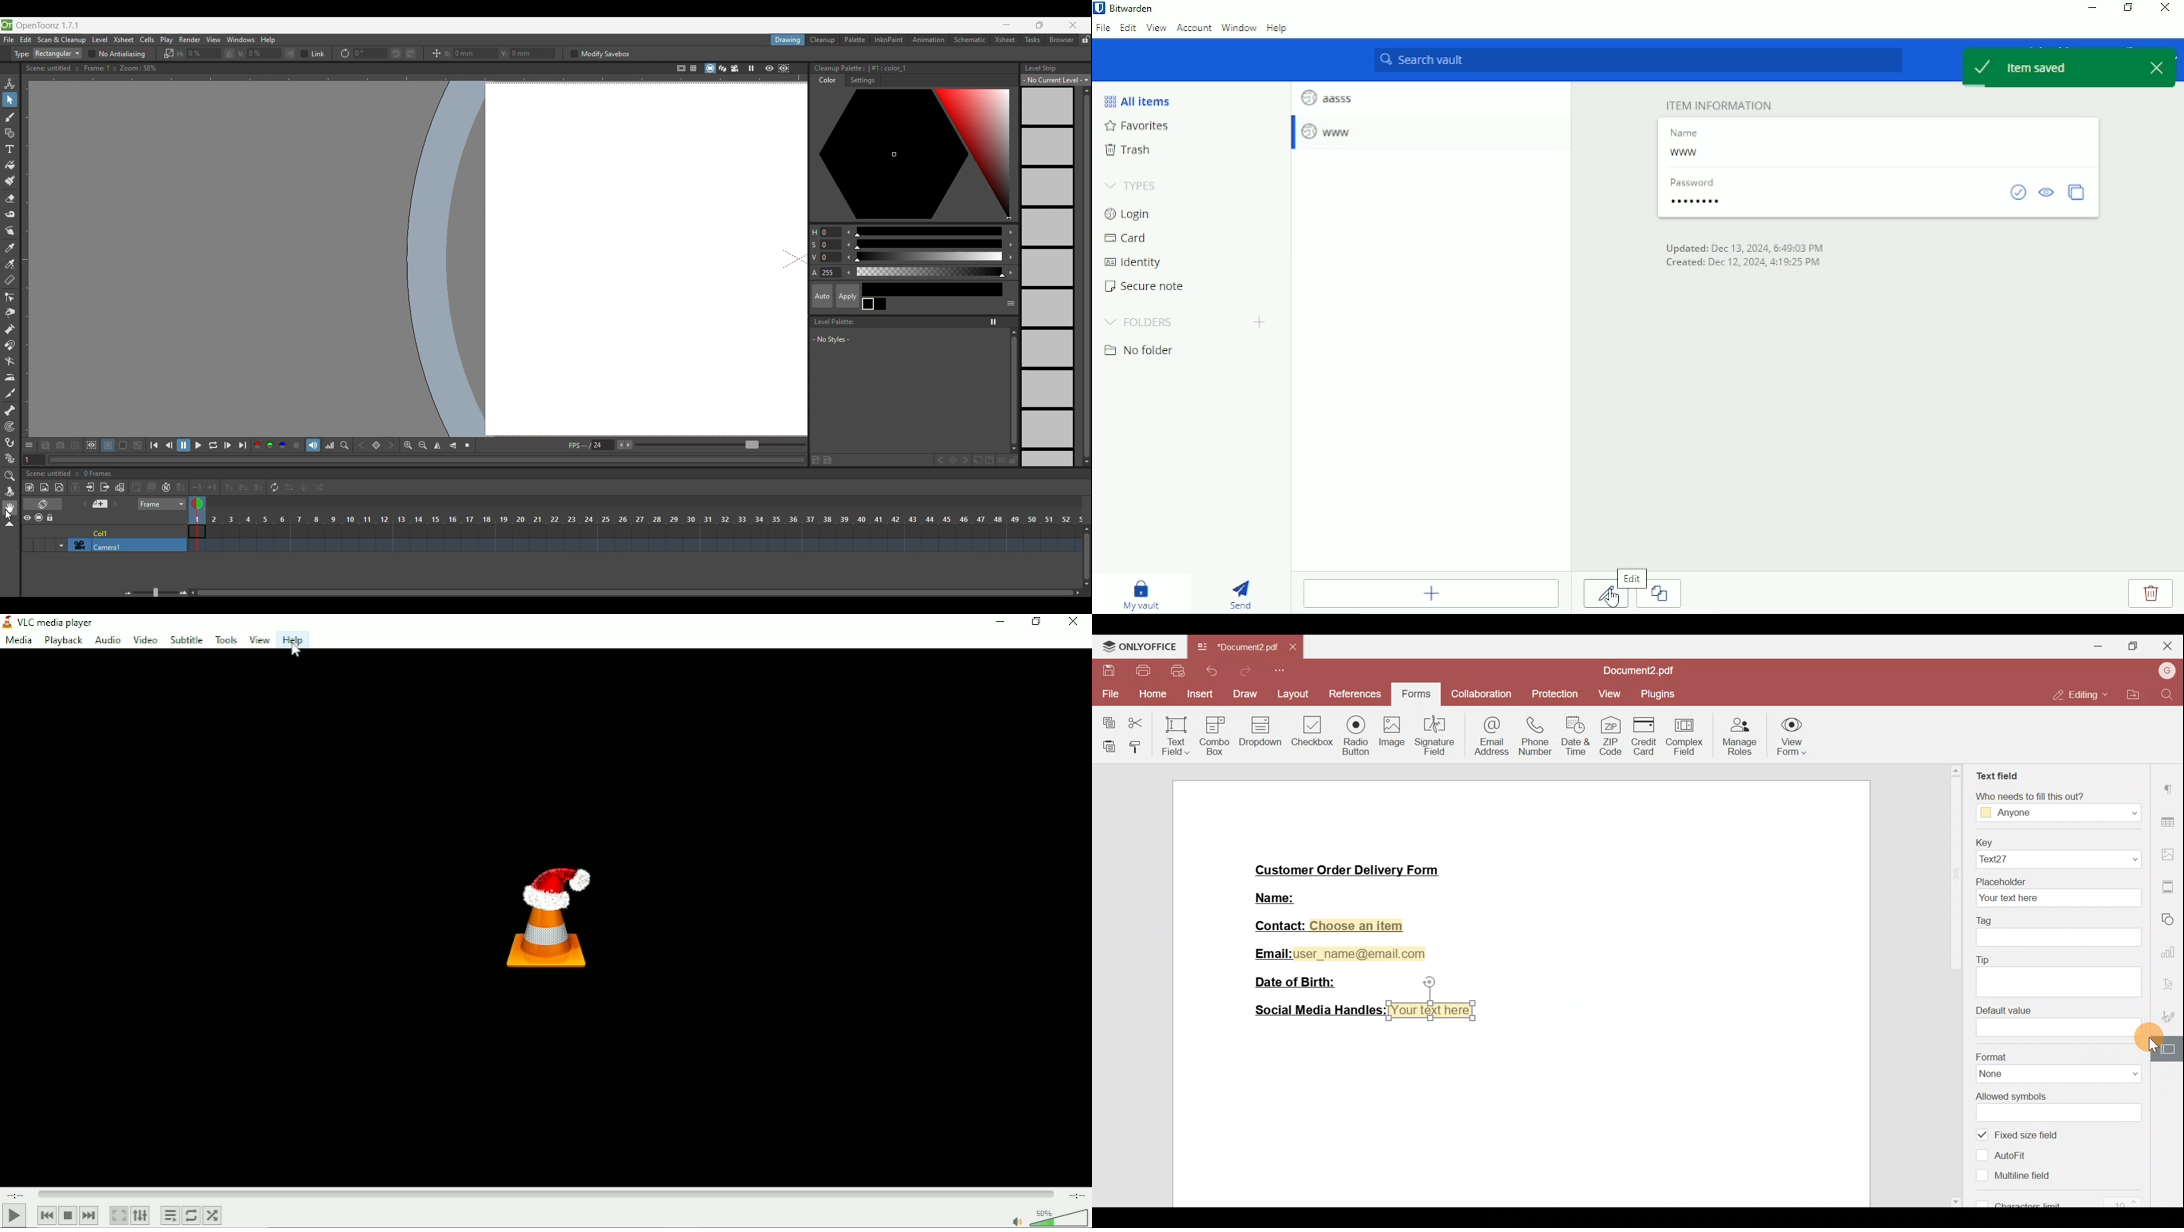 This screenshot has height=1232, width=2184. What do you see at coordinates (835, 372) in the screenshot?
I see `Space to list new styles` at bounding box center [835, 372].